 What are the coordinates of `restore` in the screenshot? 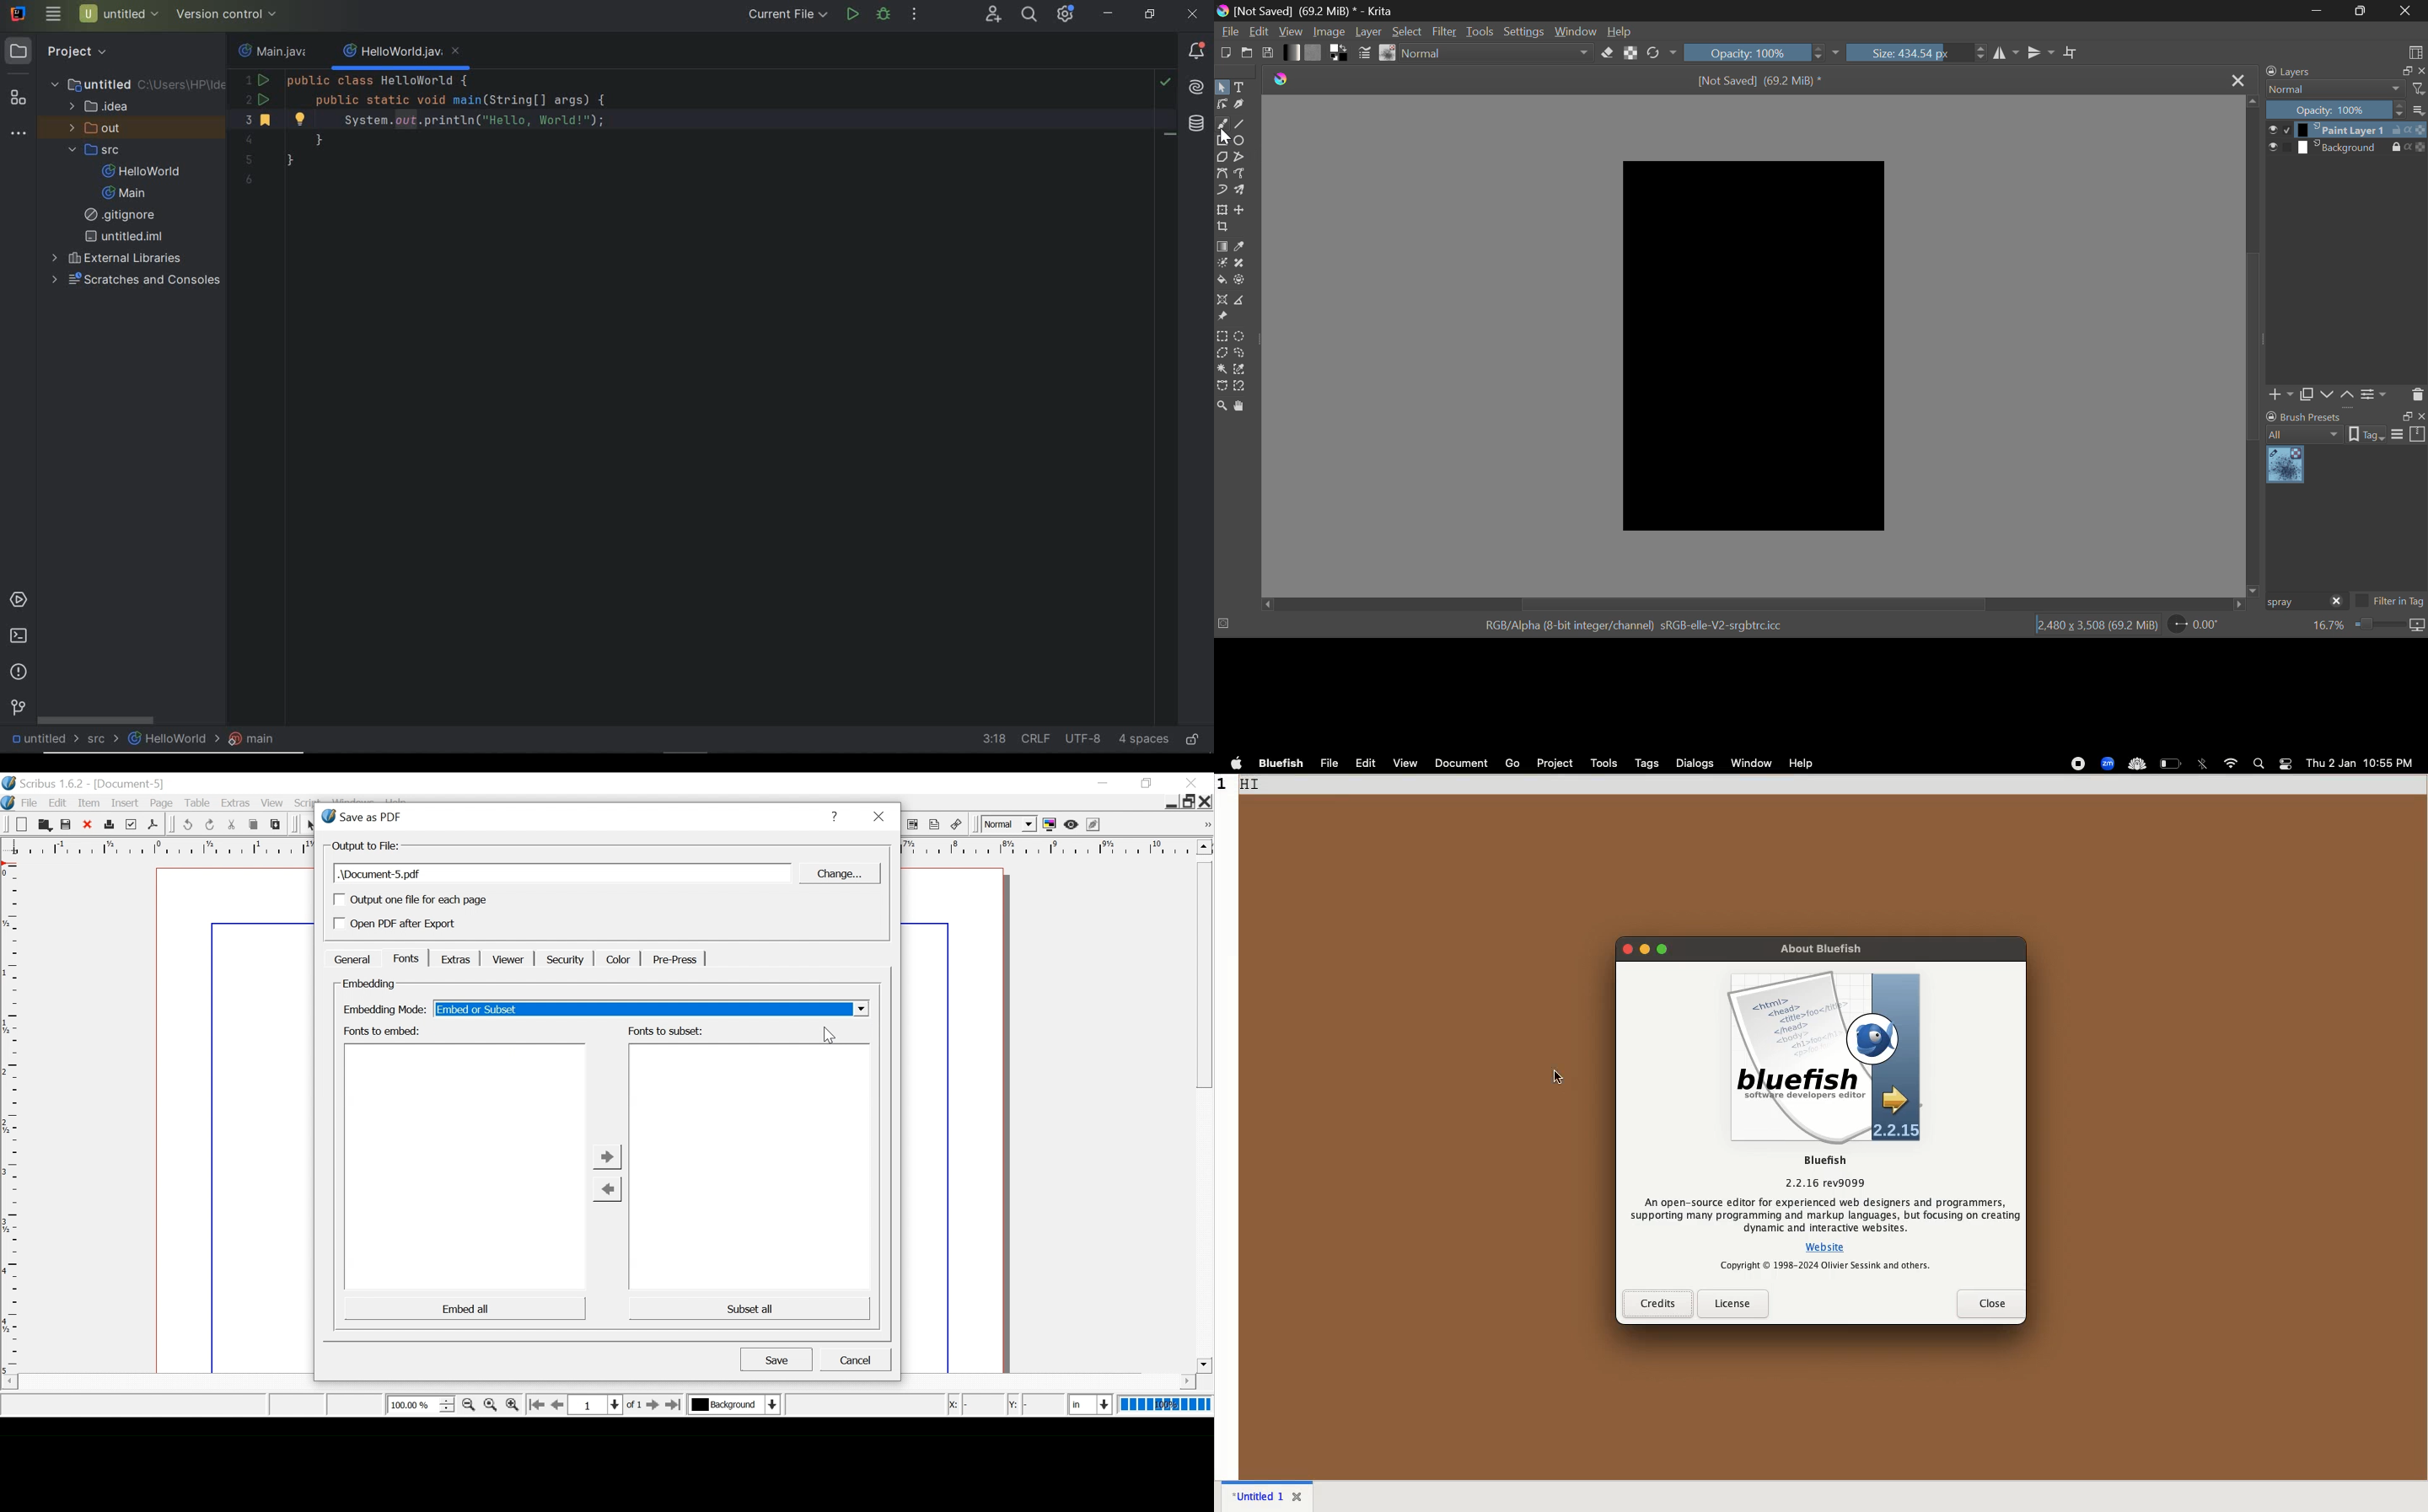 It's located at (2405, 71).